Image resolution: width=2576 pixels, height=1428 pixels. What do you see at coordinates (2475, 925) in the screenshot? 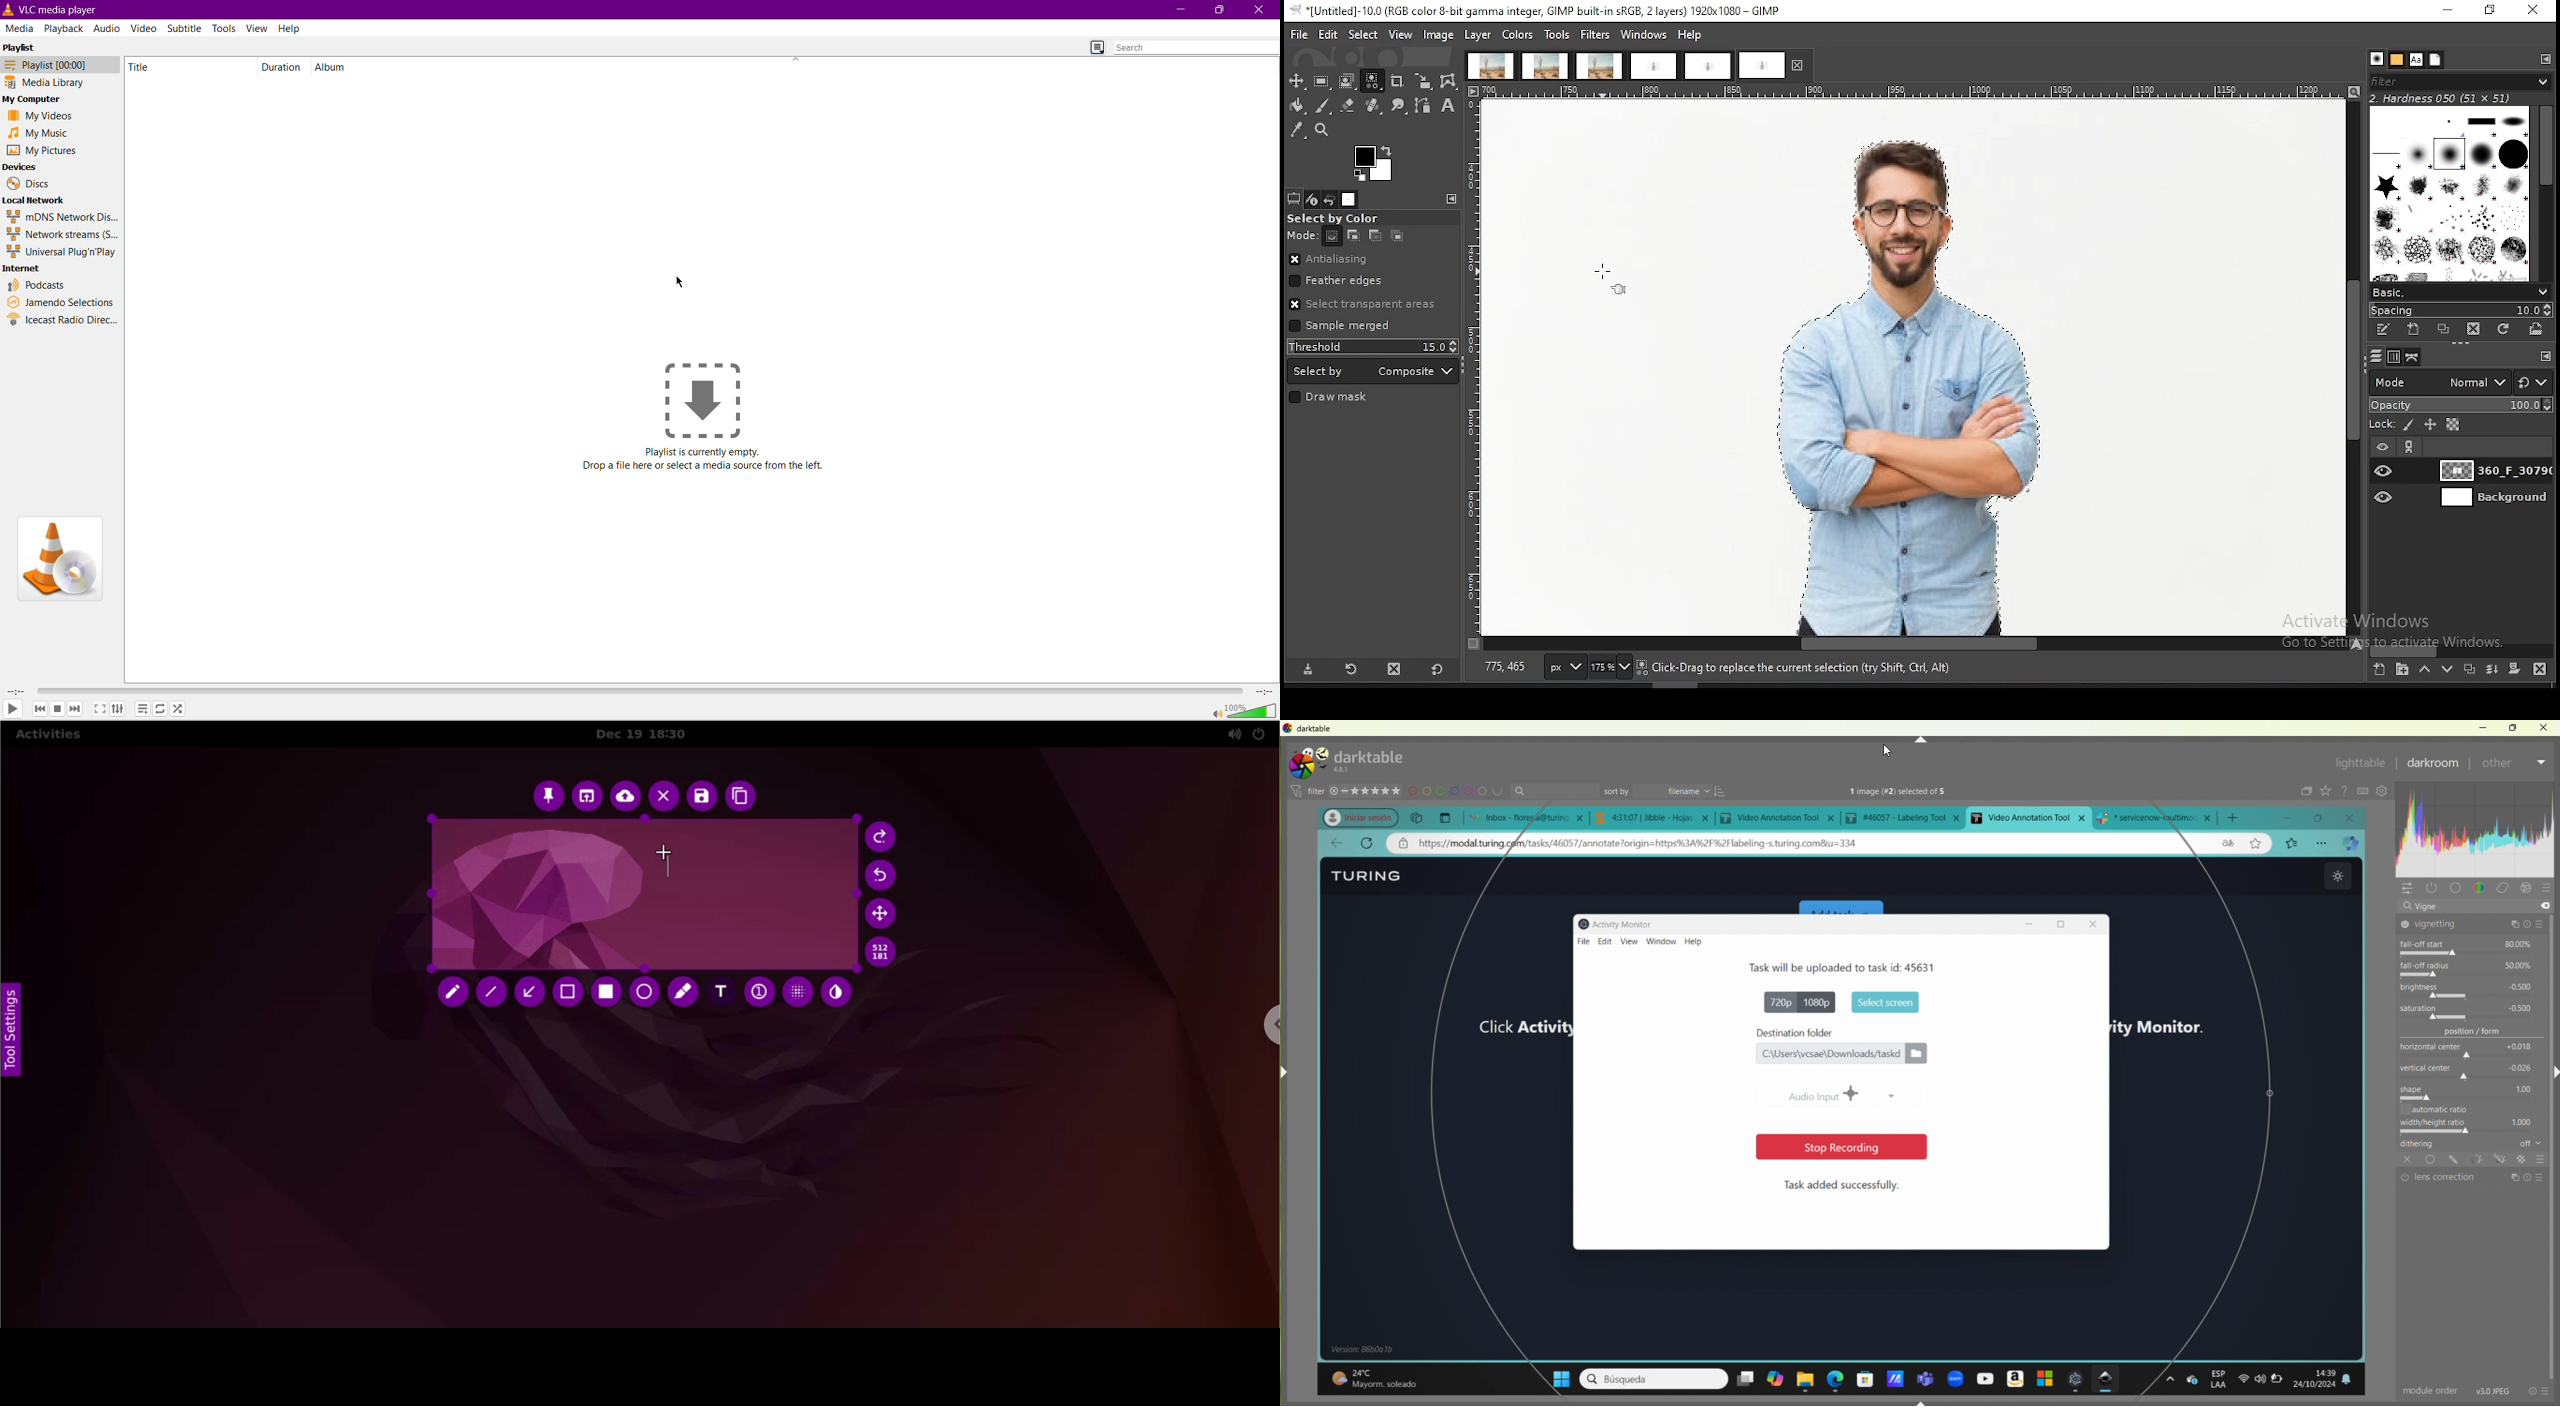
I see `vignetting` at bounding box center [2475, 925].